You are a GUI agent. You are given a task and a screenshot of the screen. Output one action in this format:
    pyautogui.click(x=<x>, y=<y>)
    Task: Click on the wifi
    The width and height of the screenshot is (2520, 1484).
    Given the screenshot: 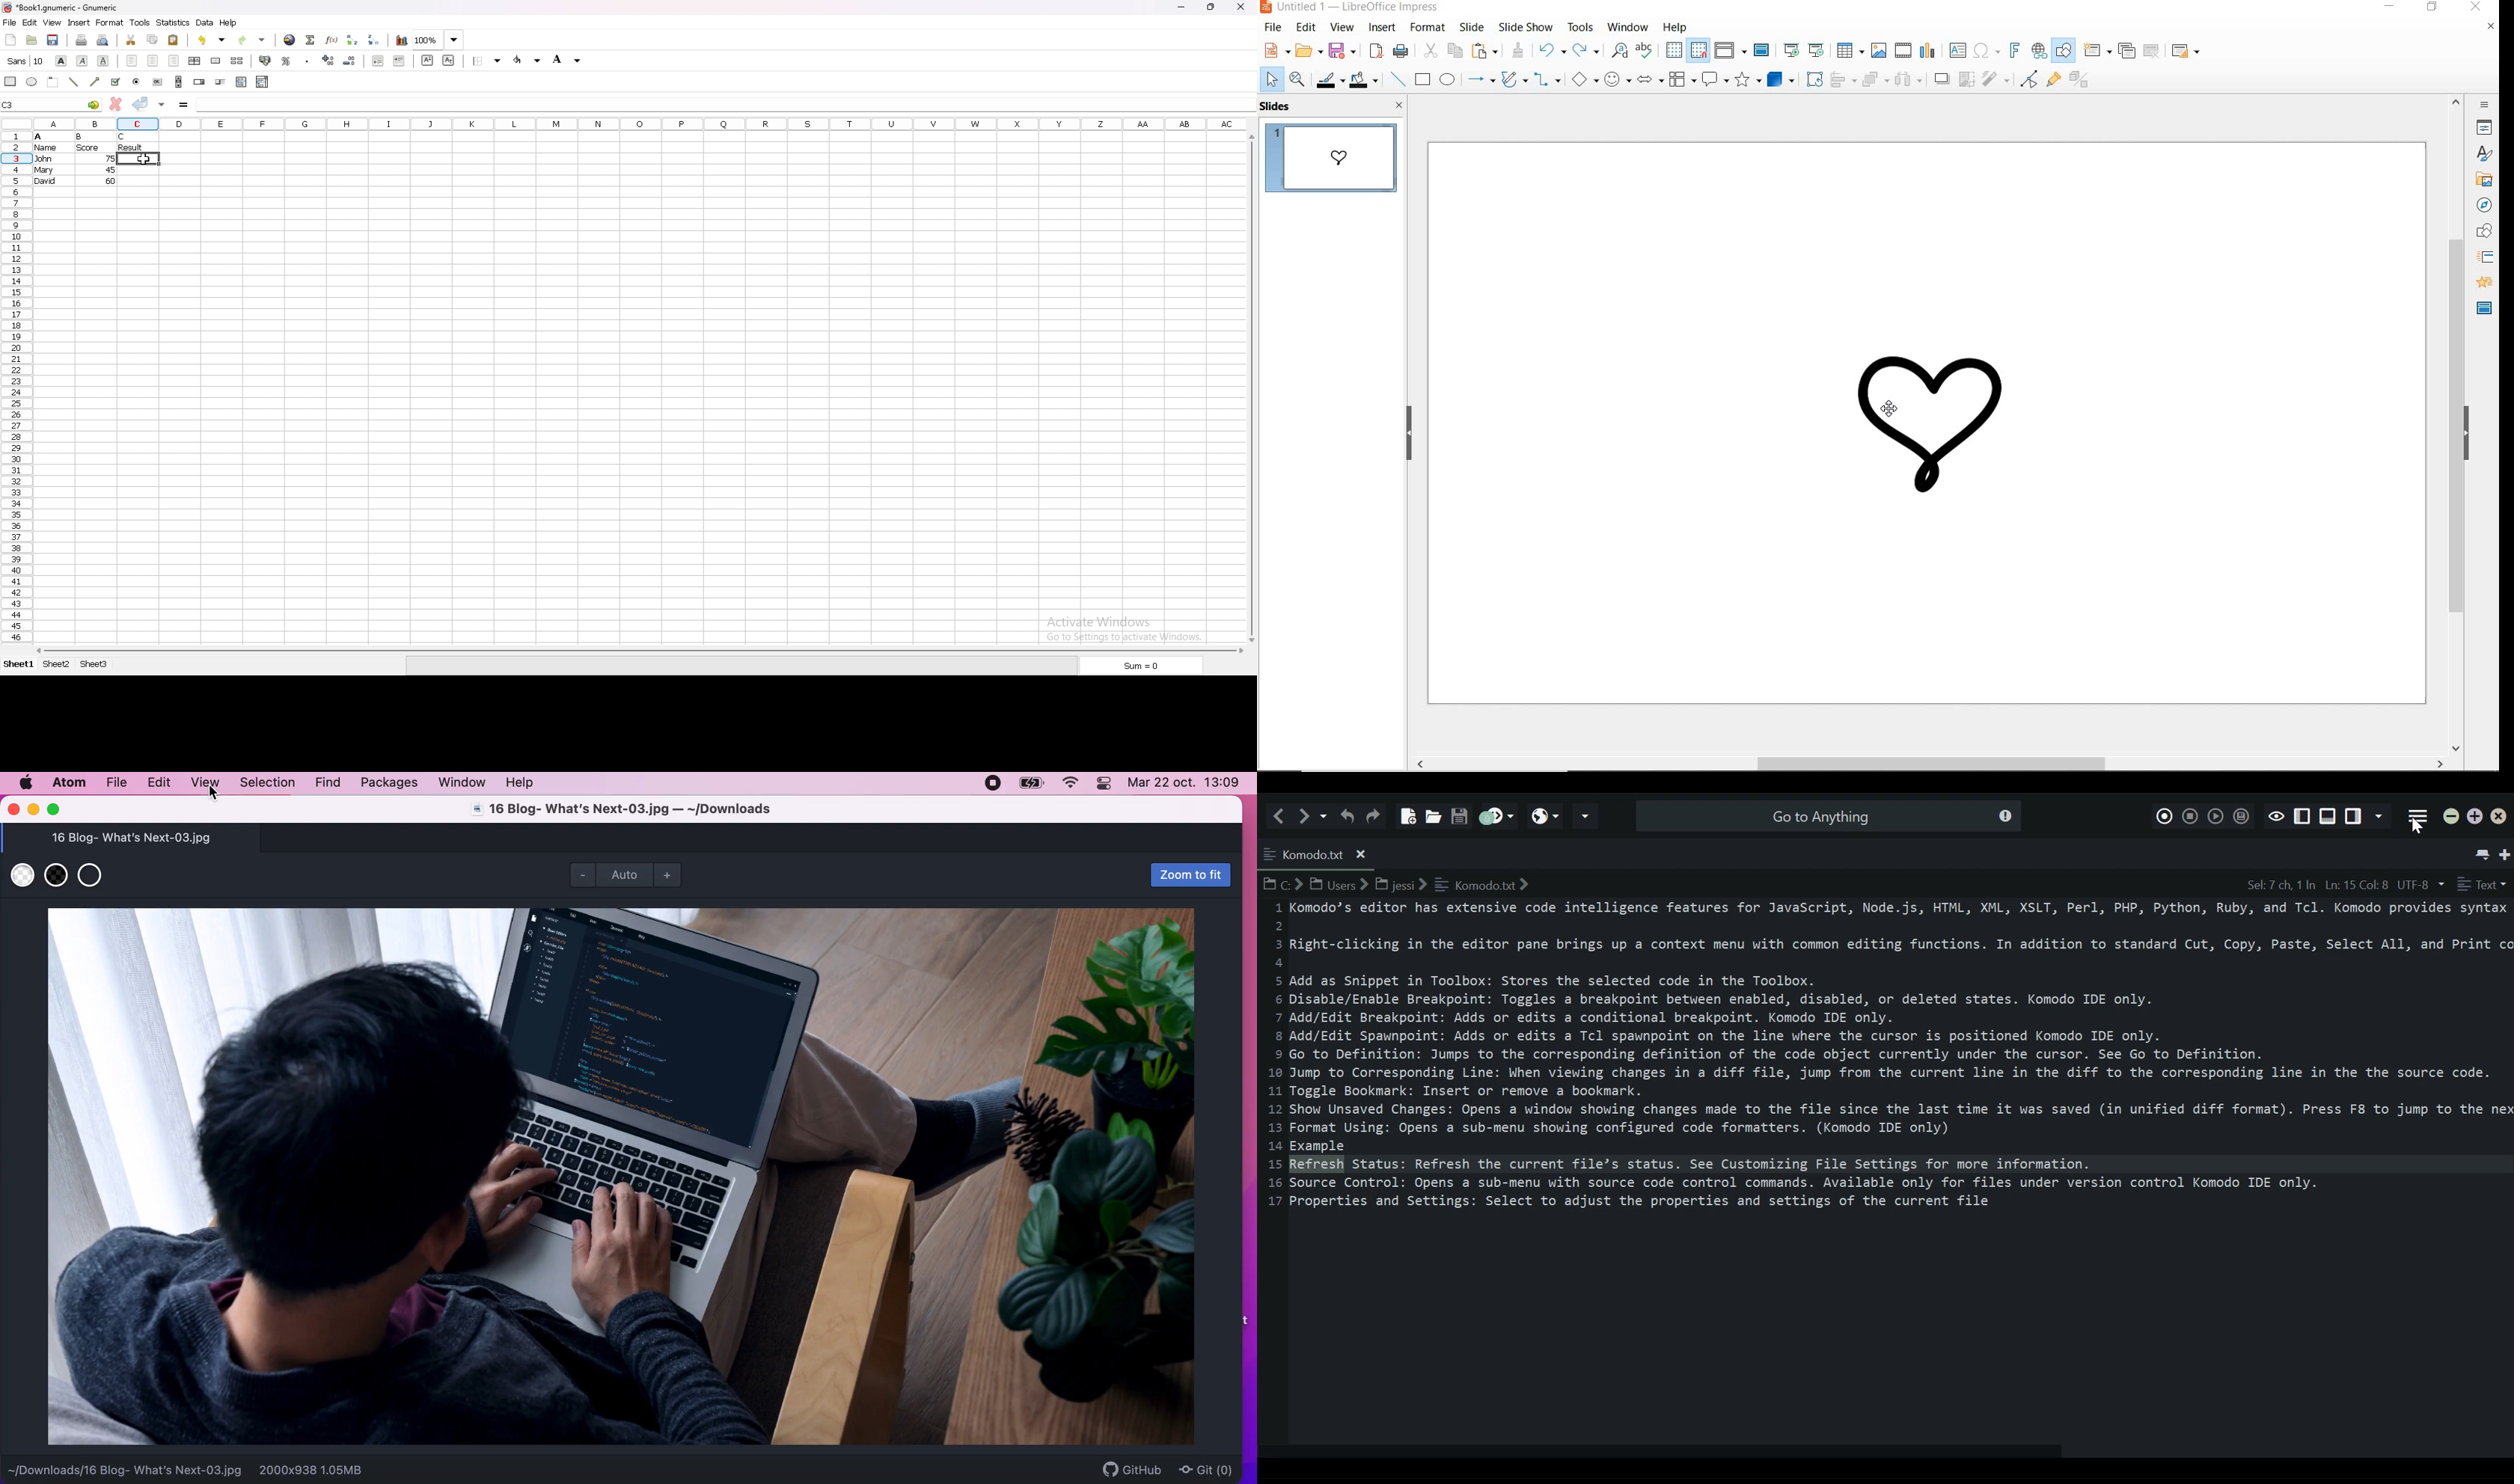 What is the action you would take?
    pyautogui.click(x=1069, y=784)
    